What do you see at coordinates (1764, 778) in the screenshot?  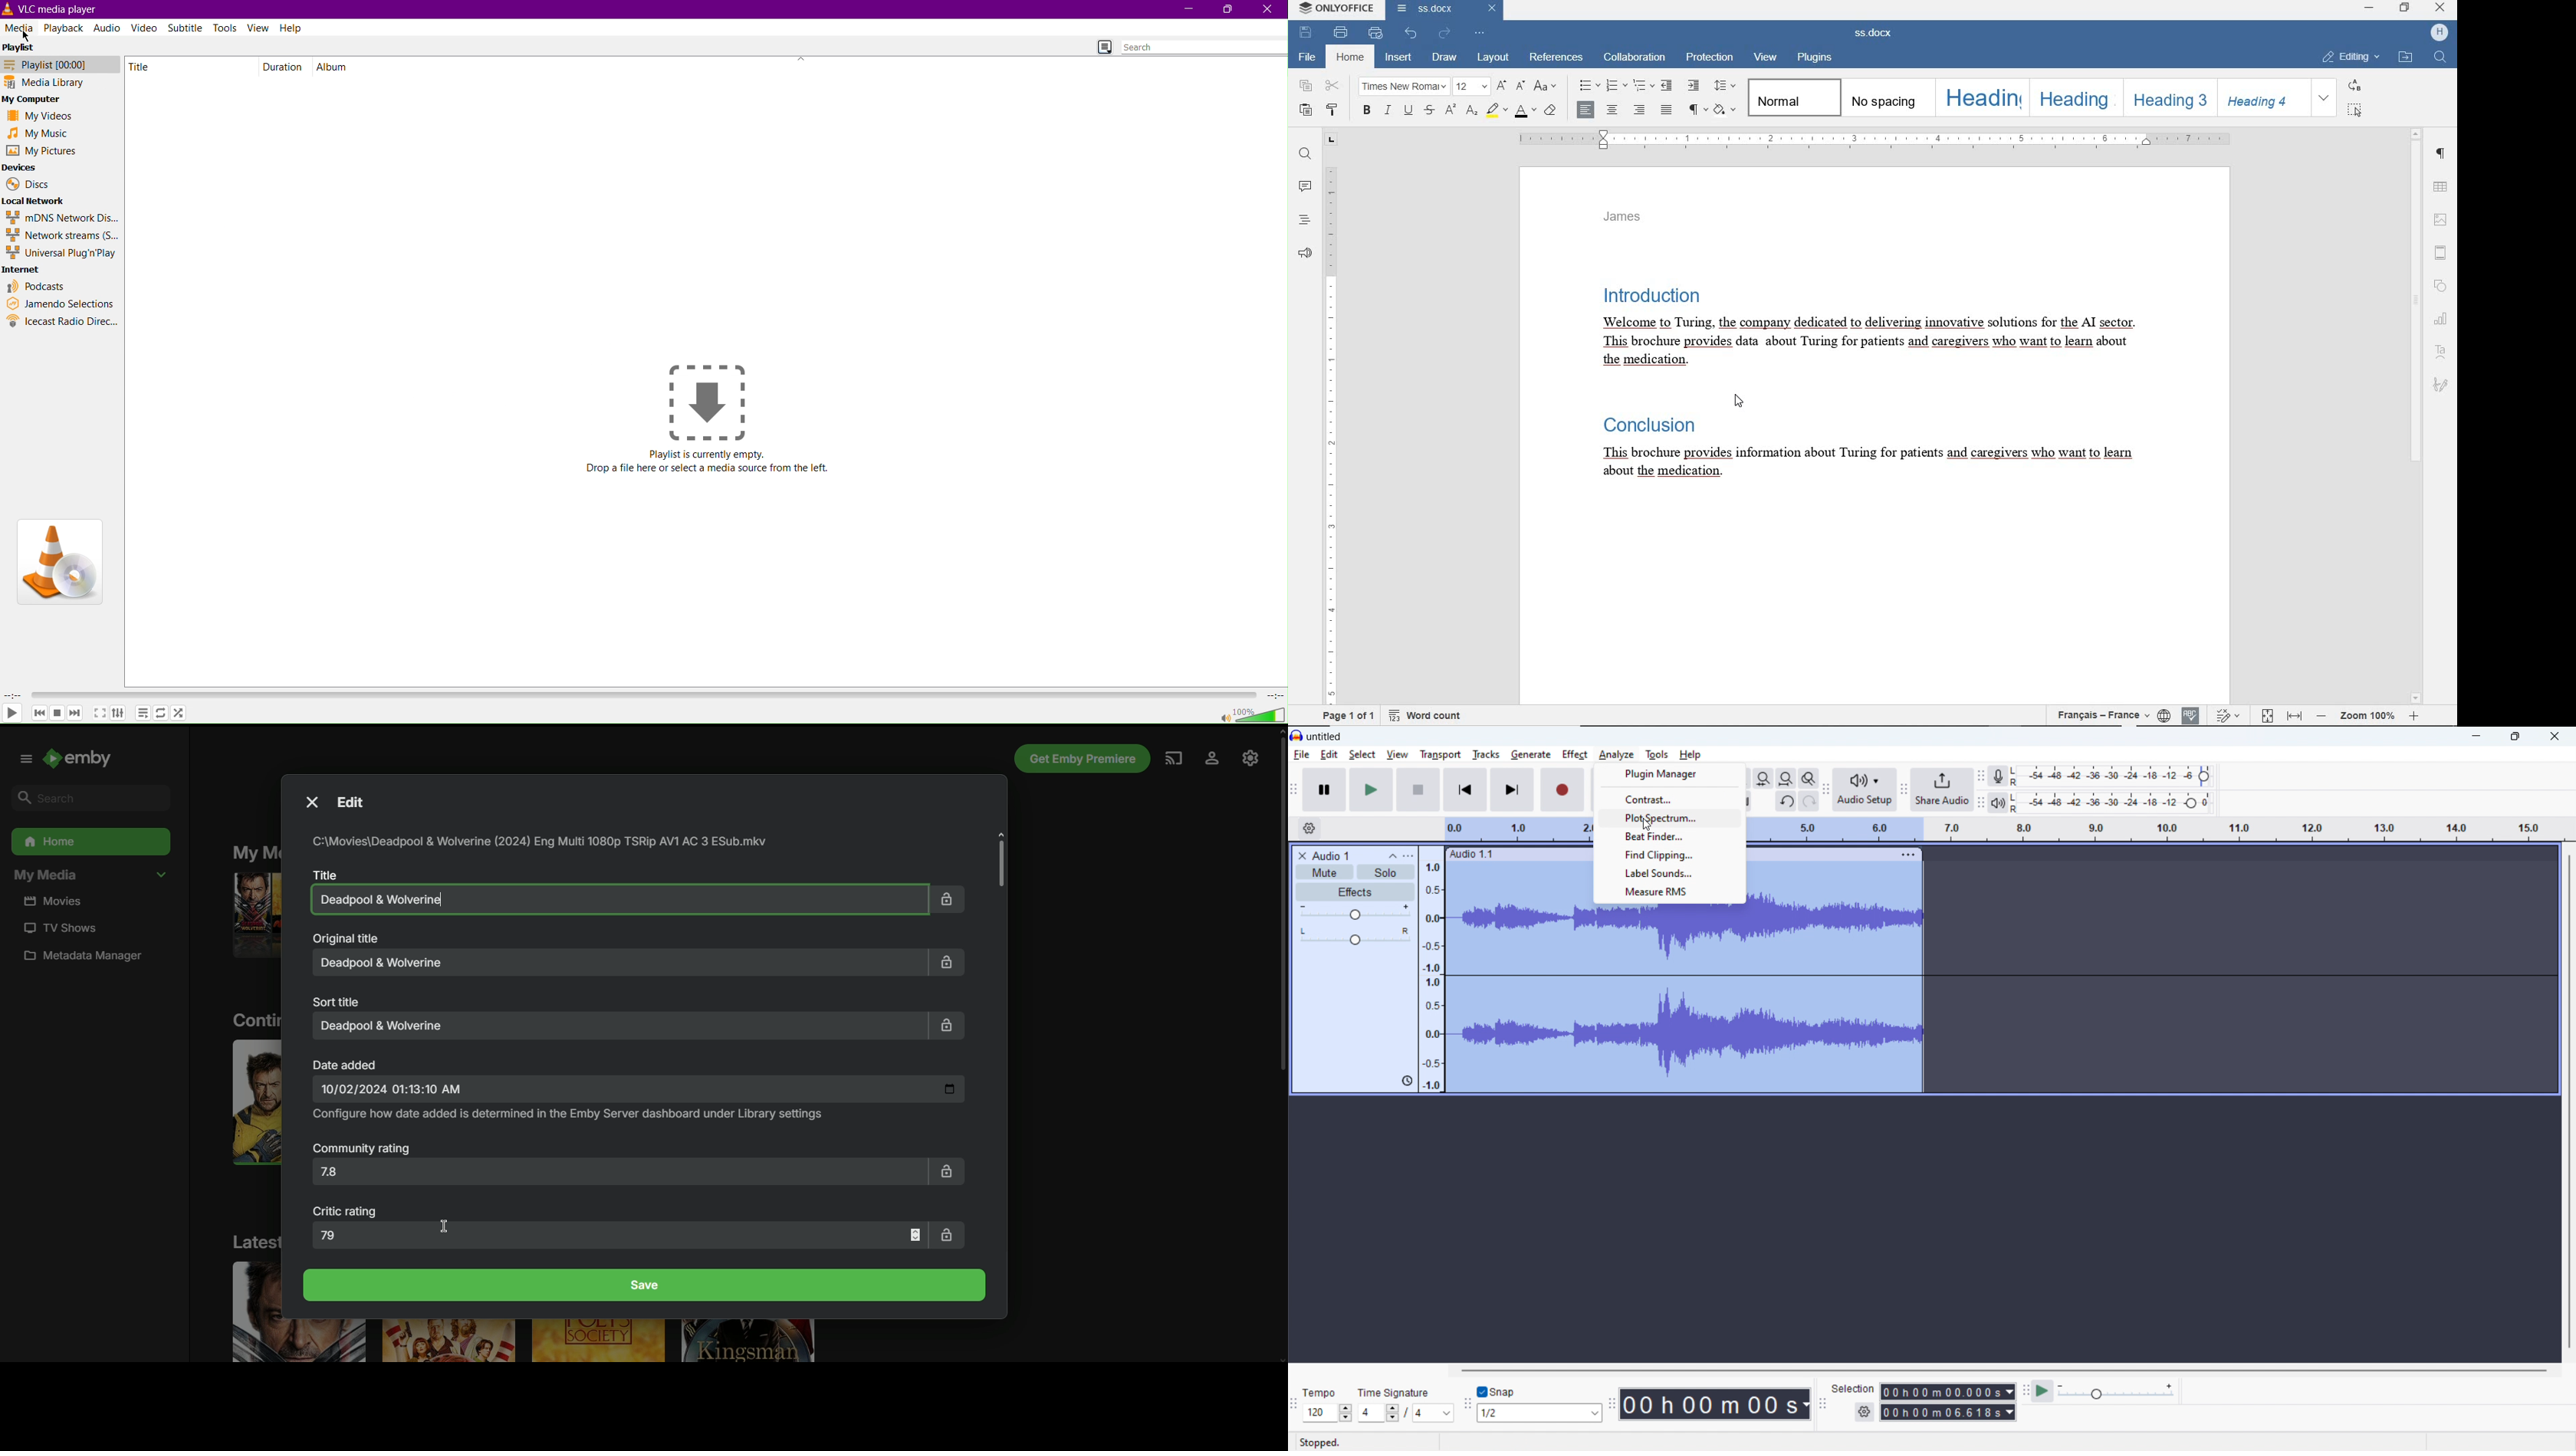 I see `fit selection to width` at bounding box center [1764, 778].